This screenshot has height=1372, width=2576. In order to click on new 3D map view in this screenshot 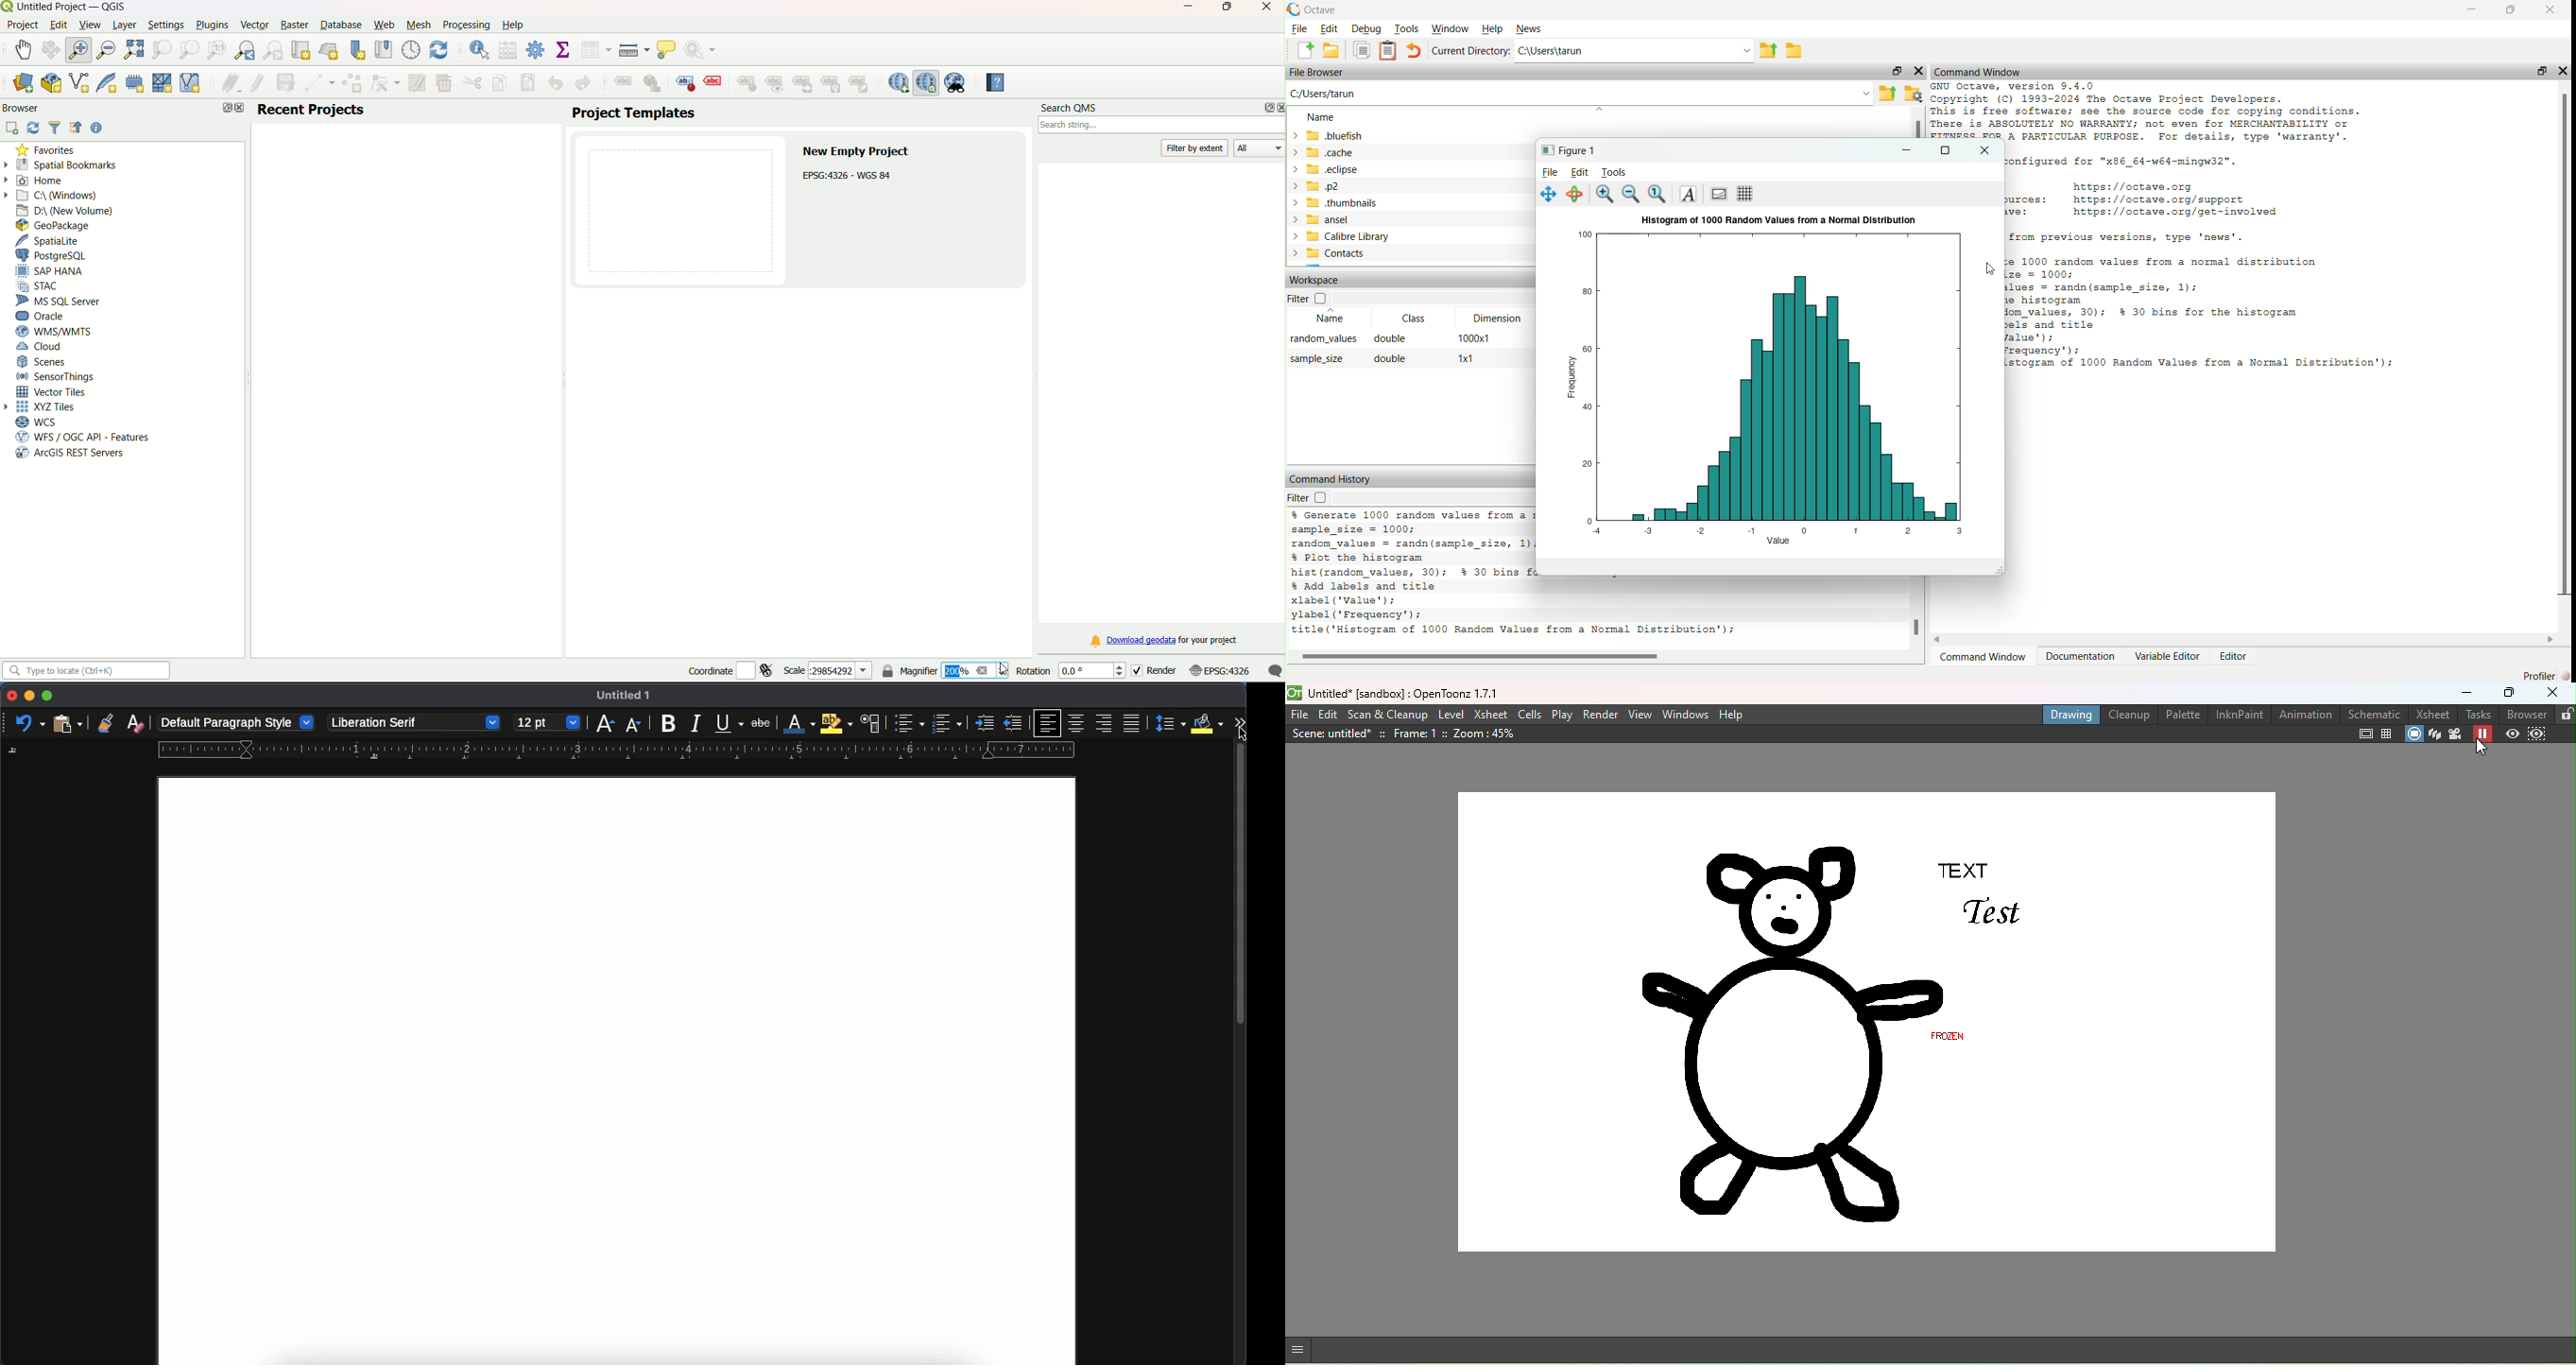, I will do `click(330, 50)`.